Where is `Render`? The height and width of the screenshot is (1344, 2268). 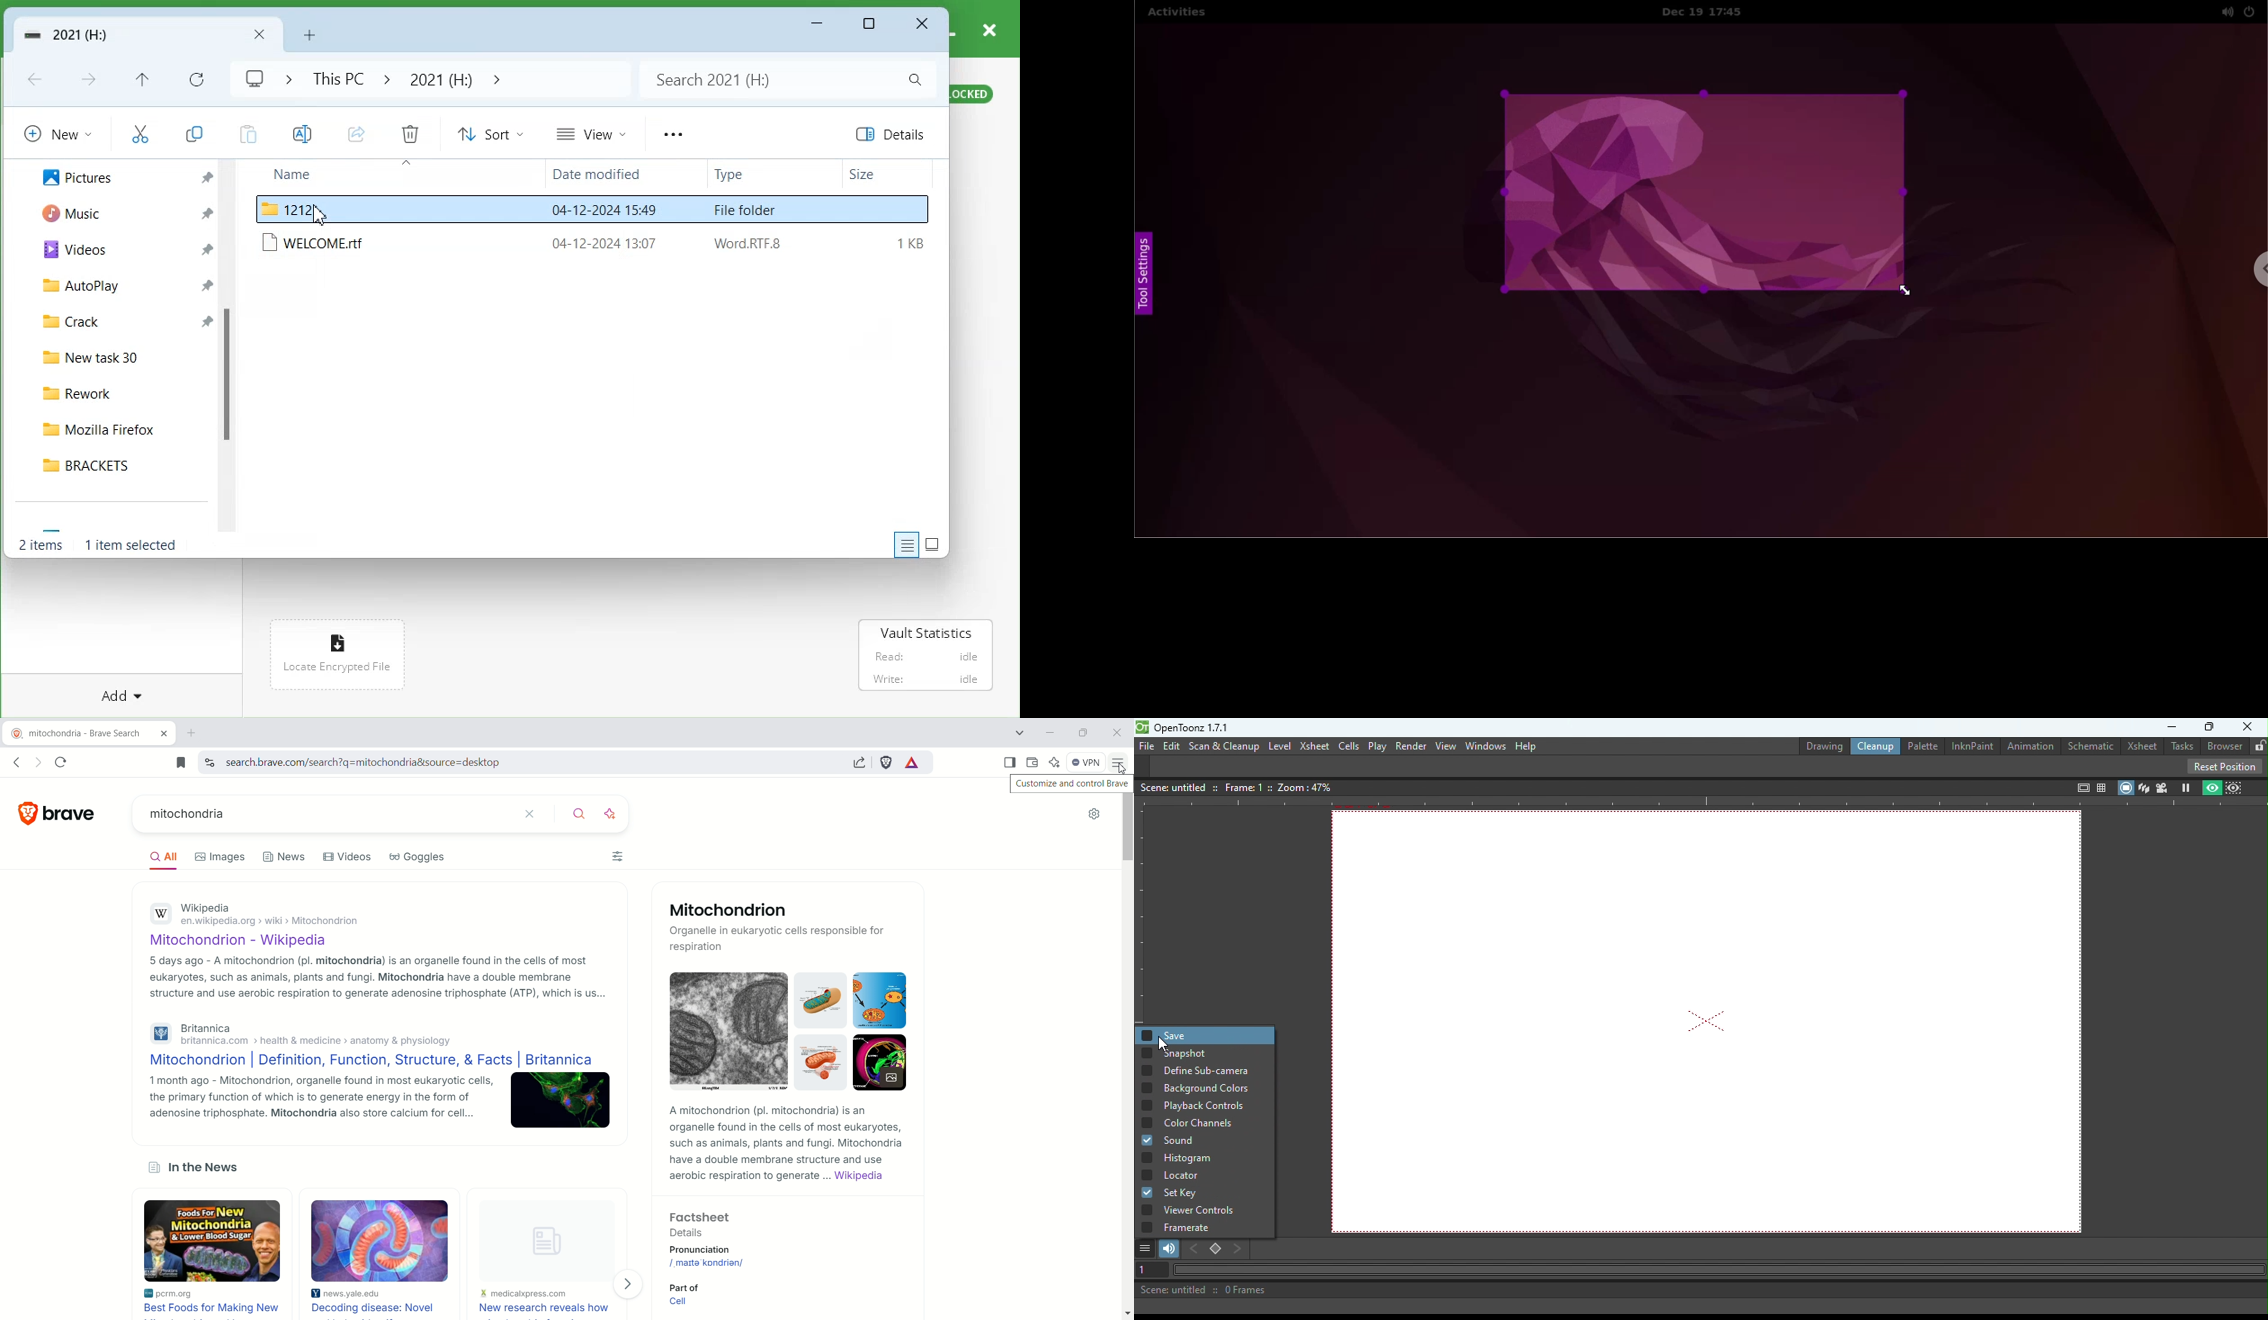
Render is located at coordinates (1409, 745).